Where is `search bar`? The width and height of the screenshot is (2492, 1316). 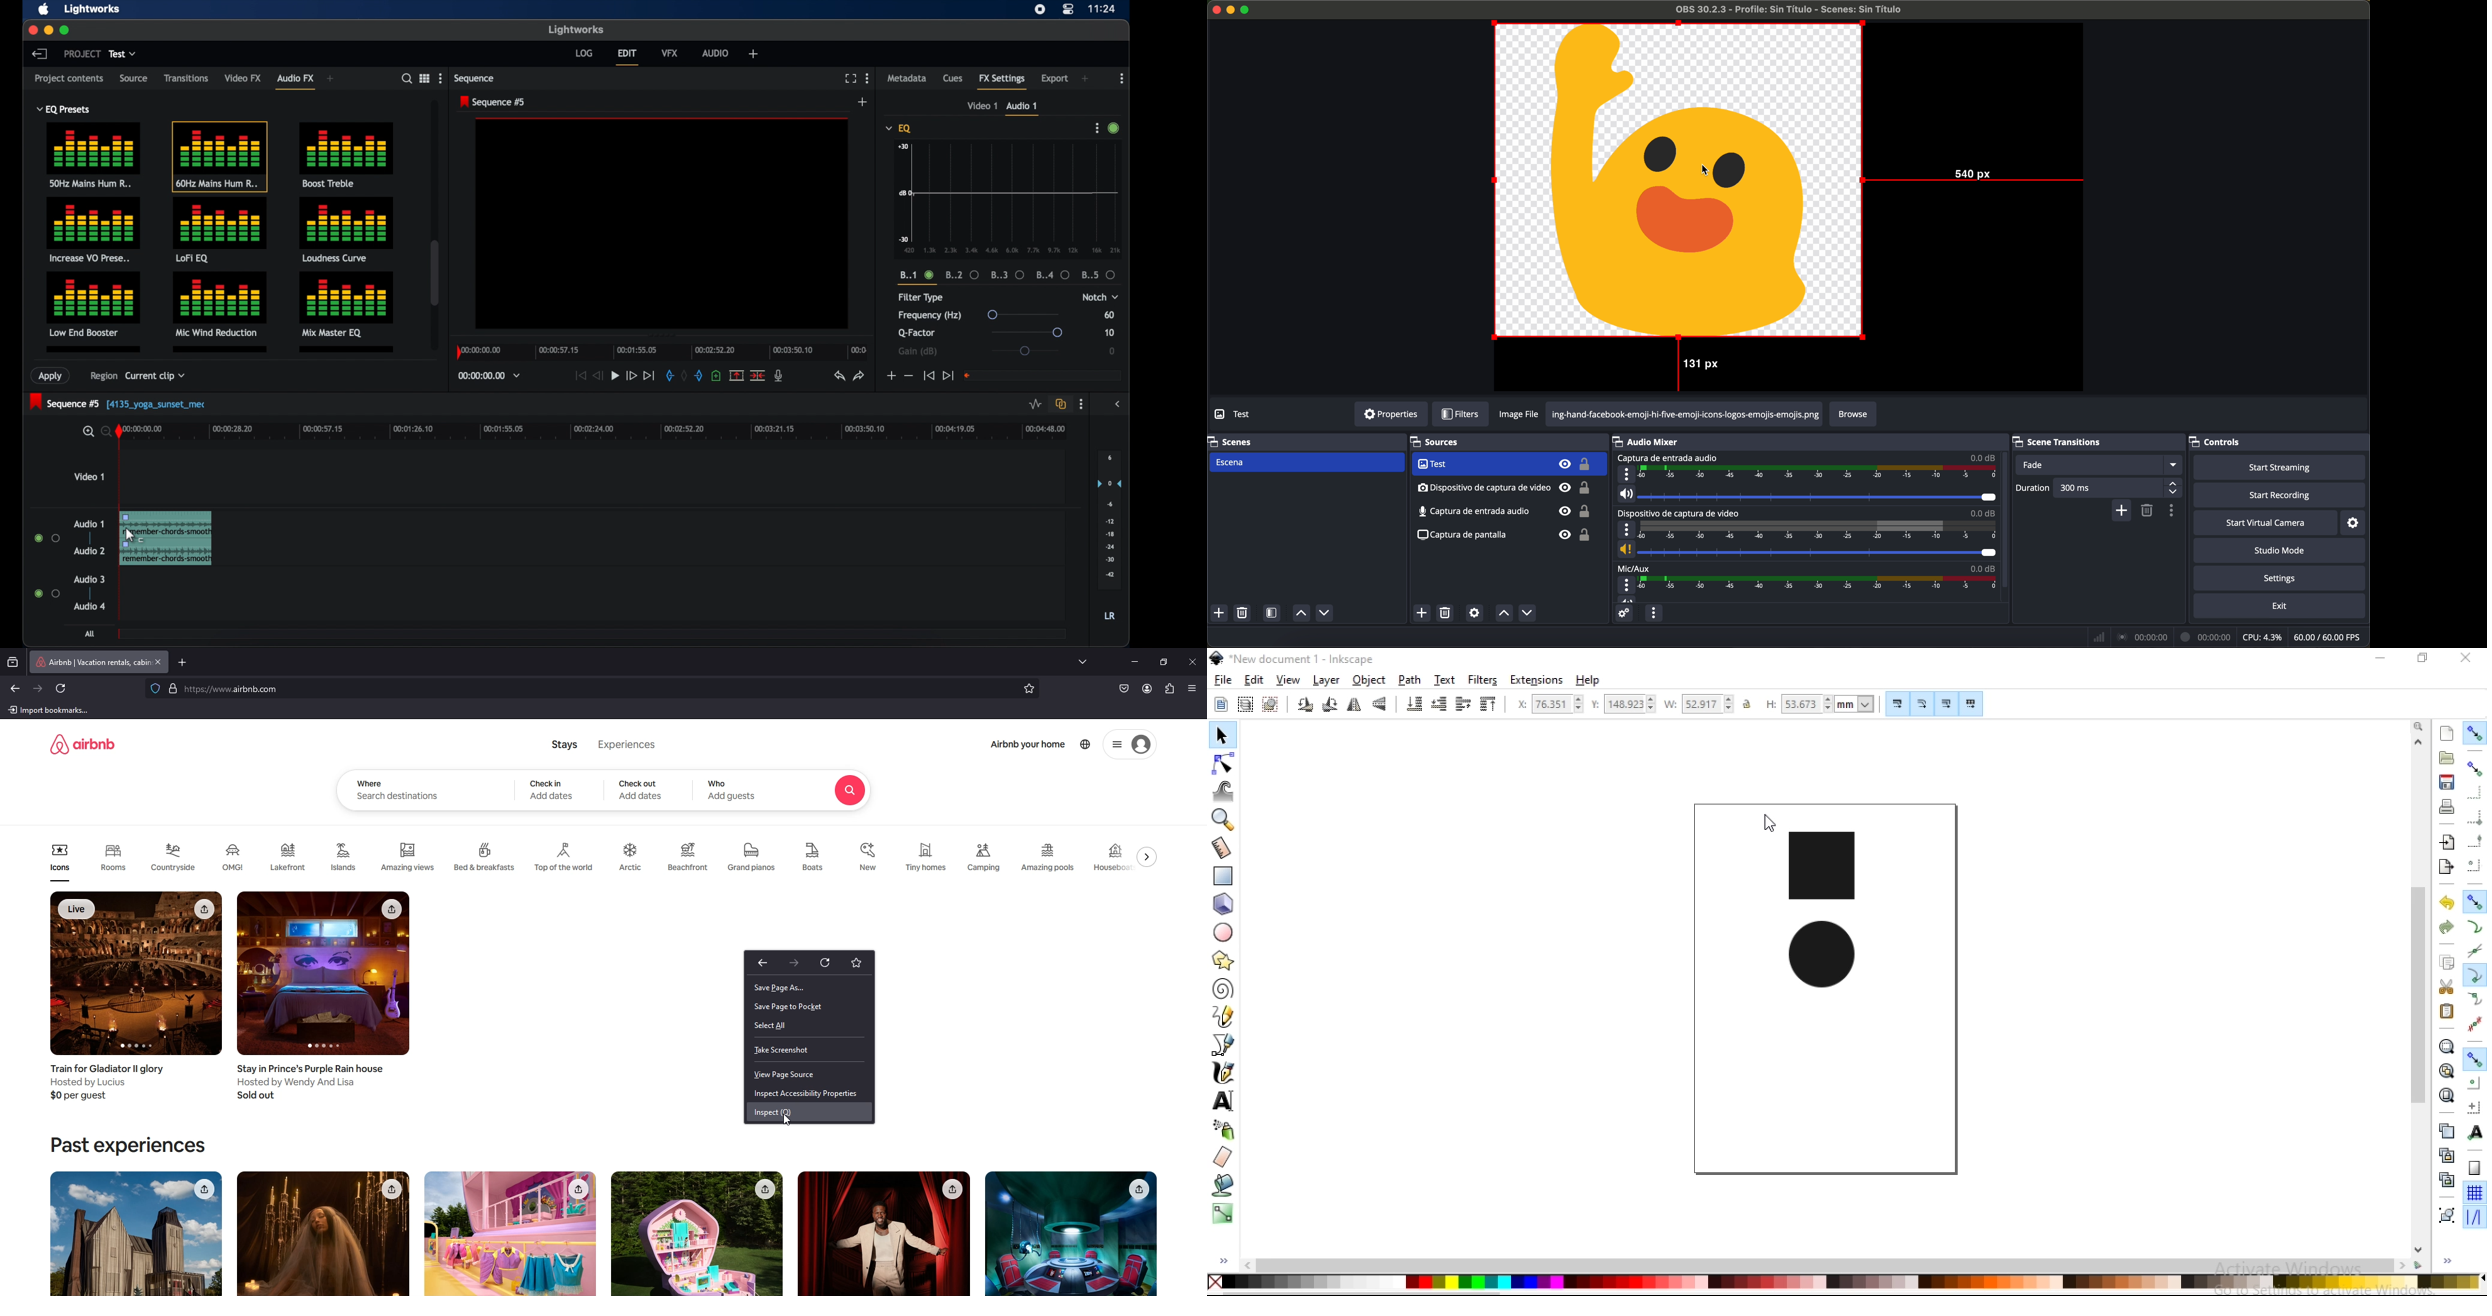 search bar is located at coordinates (589, 690).